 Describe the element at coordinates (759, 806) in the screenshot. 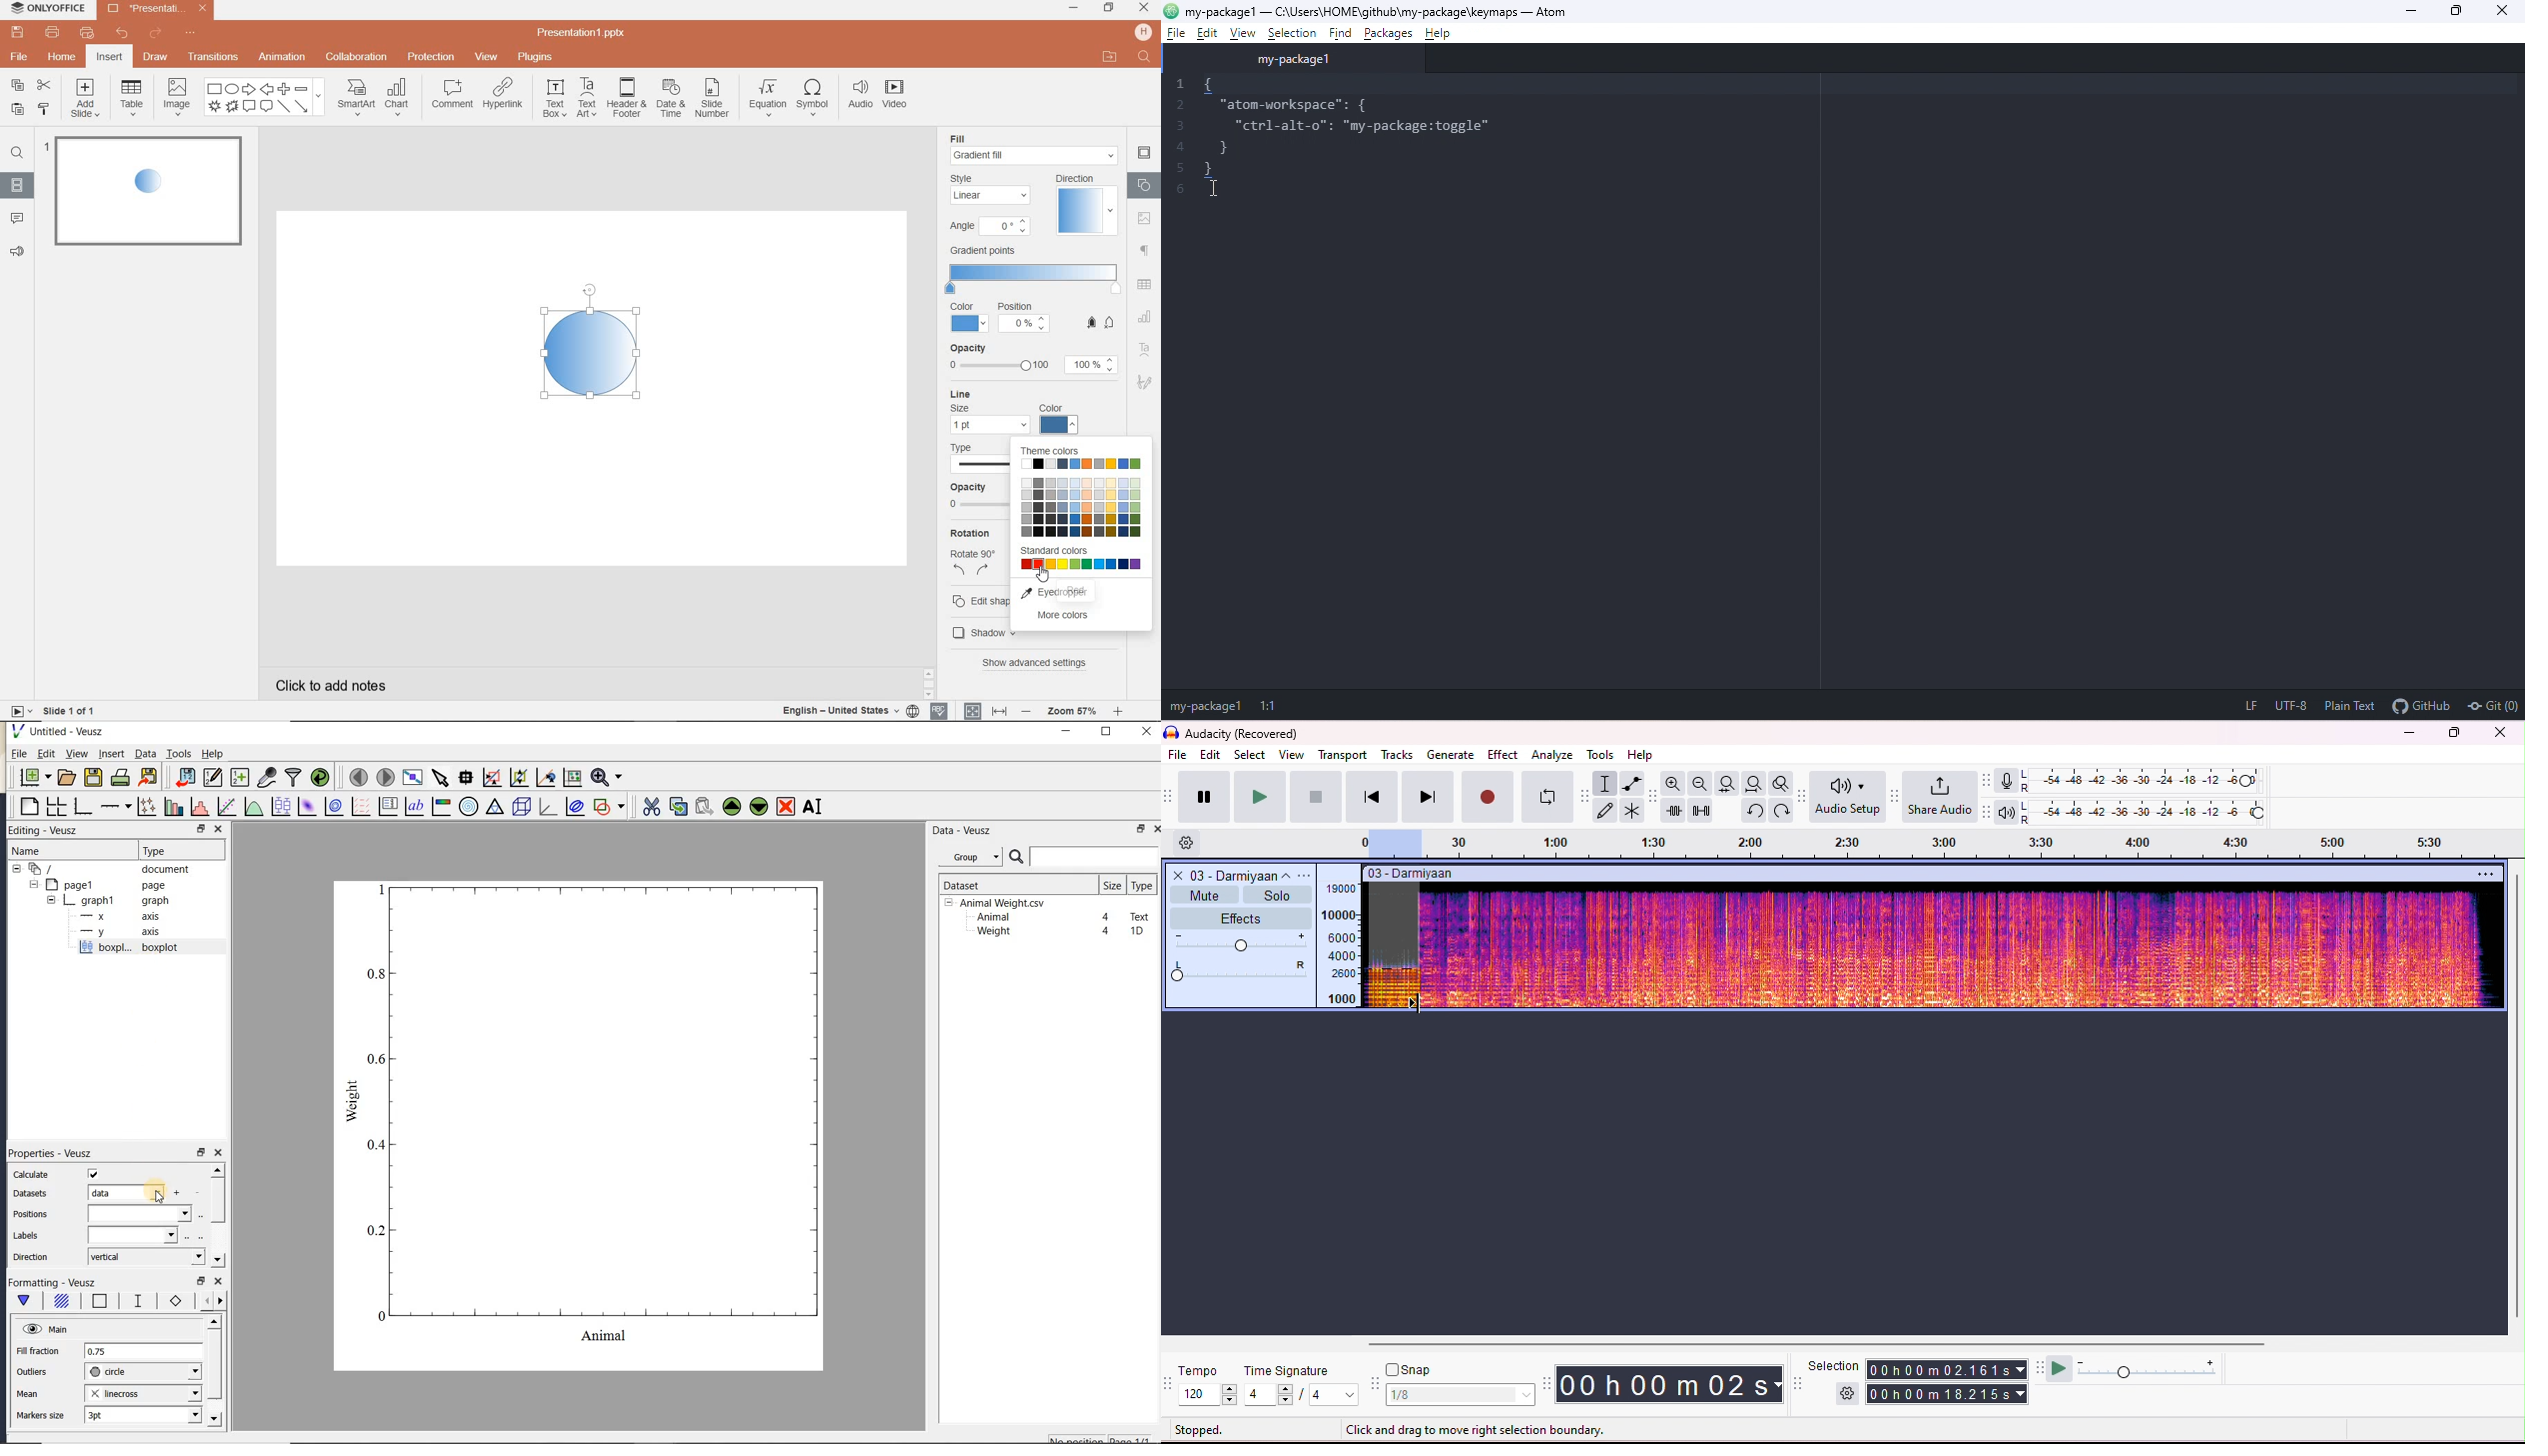

I see `move the selected widget down` at that location.